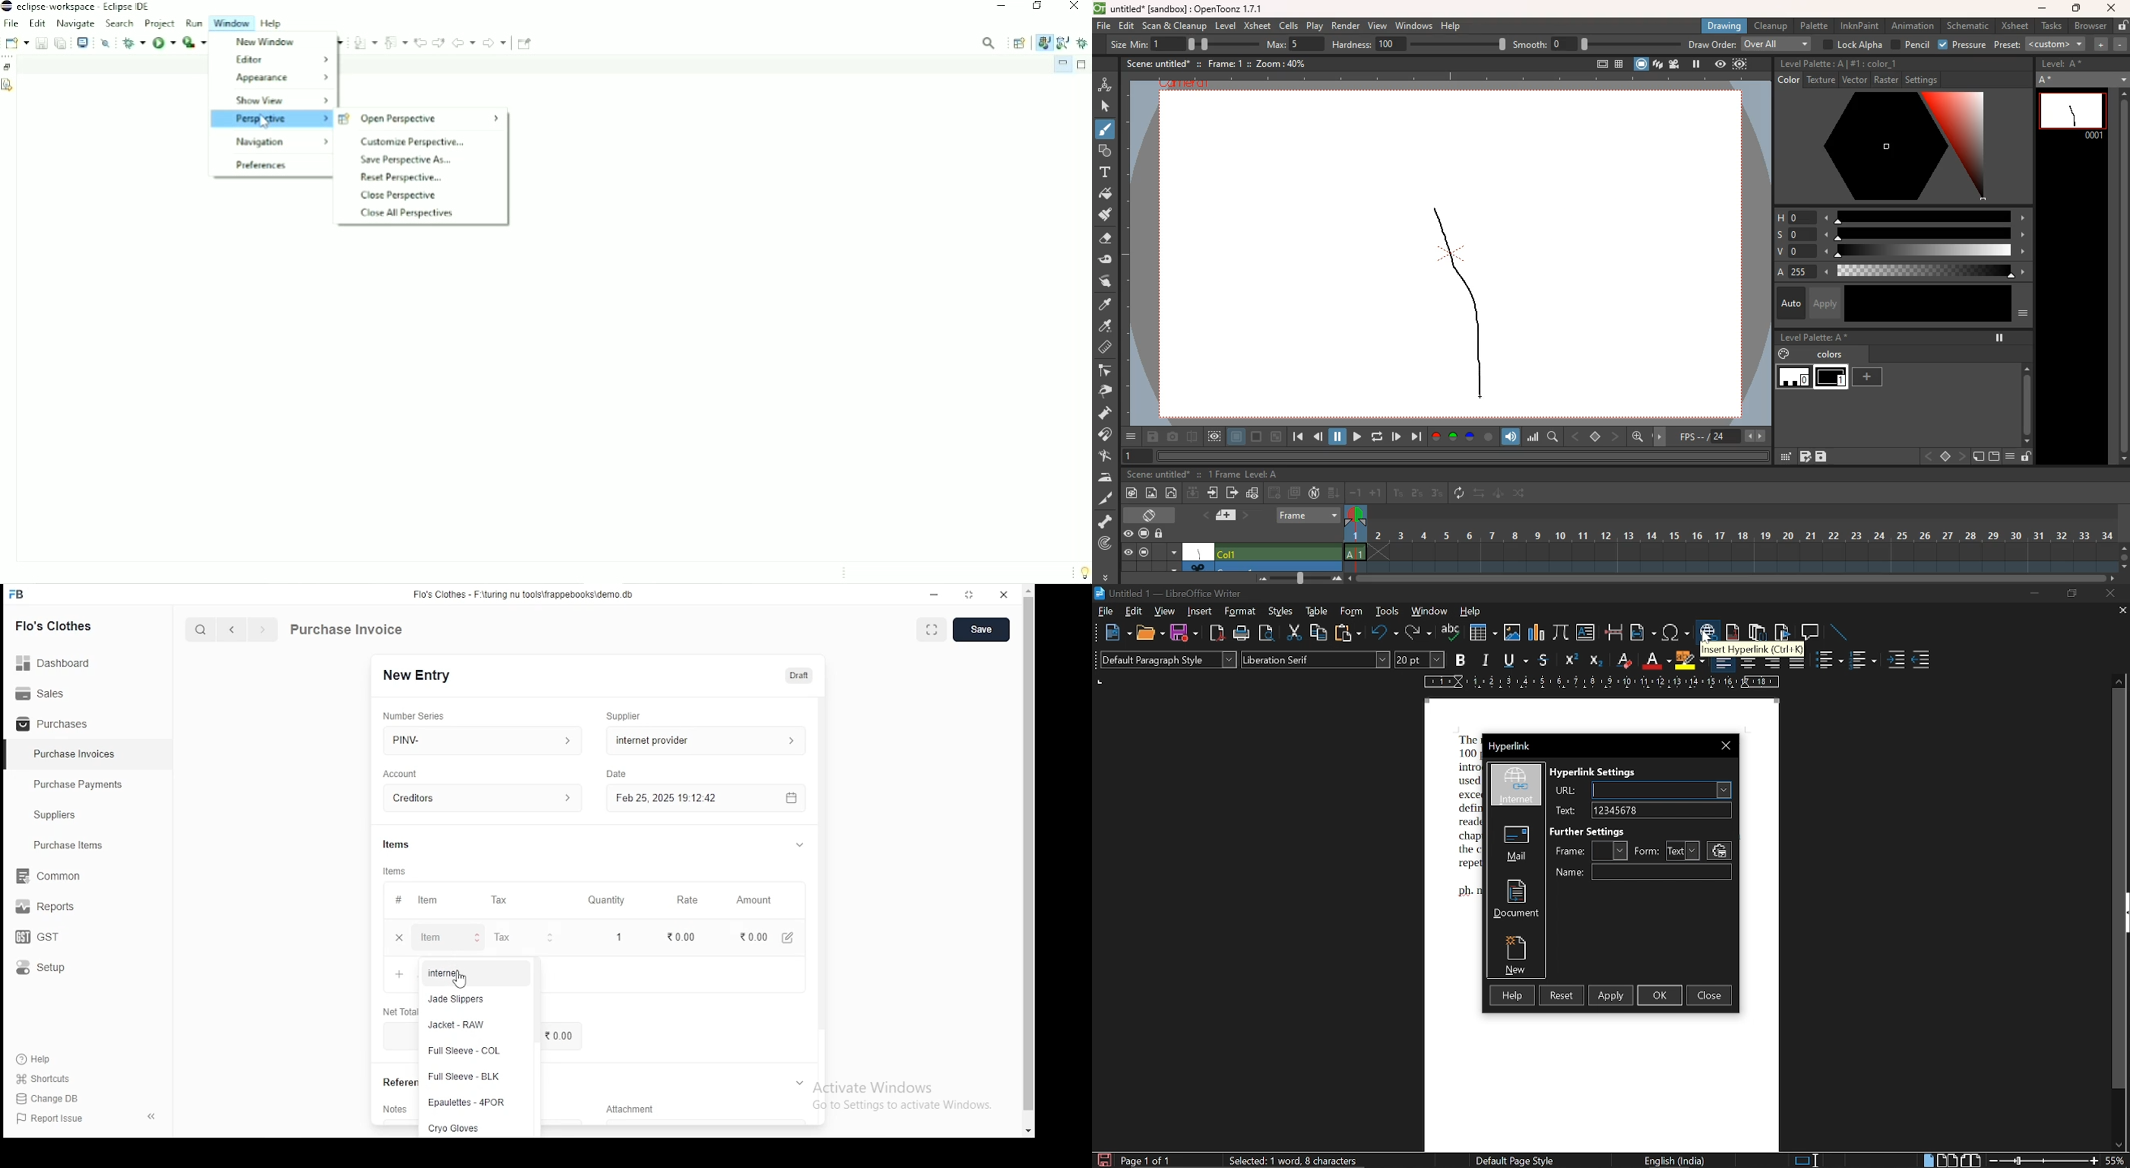  I want to click on purchase information, so click(347, 630).